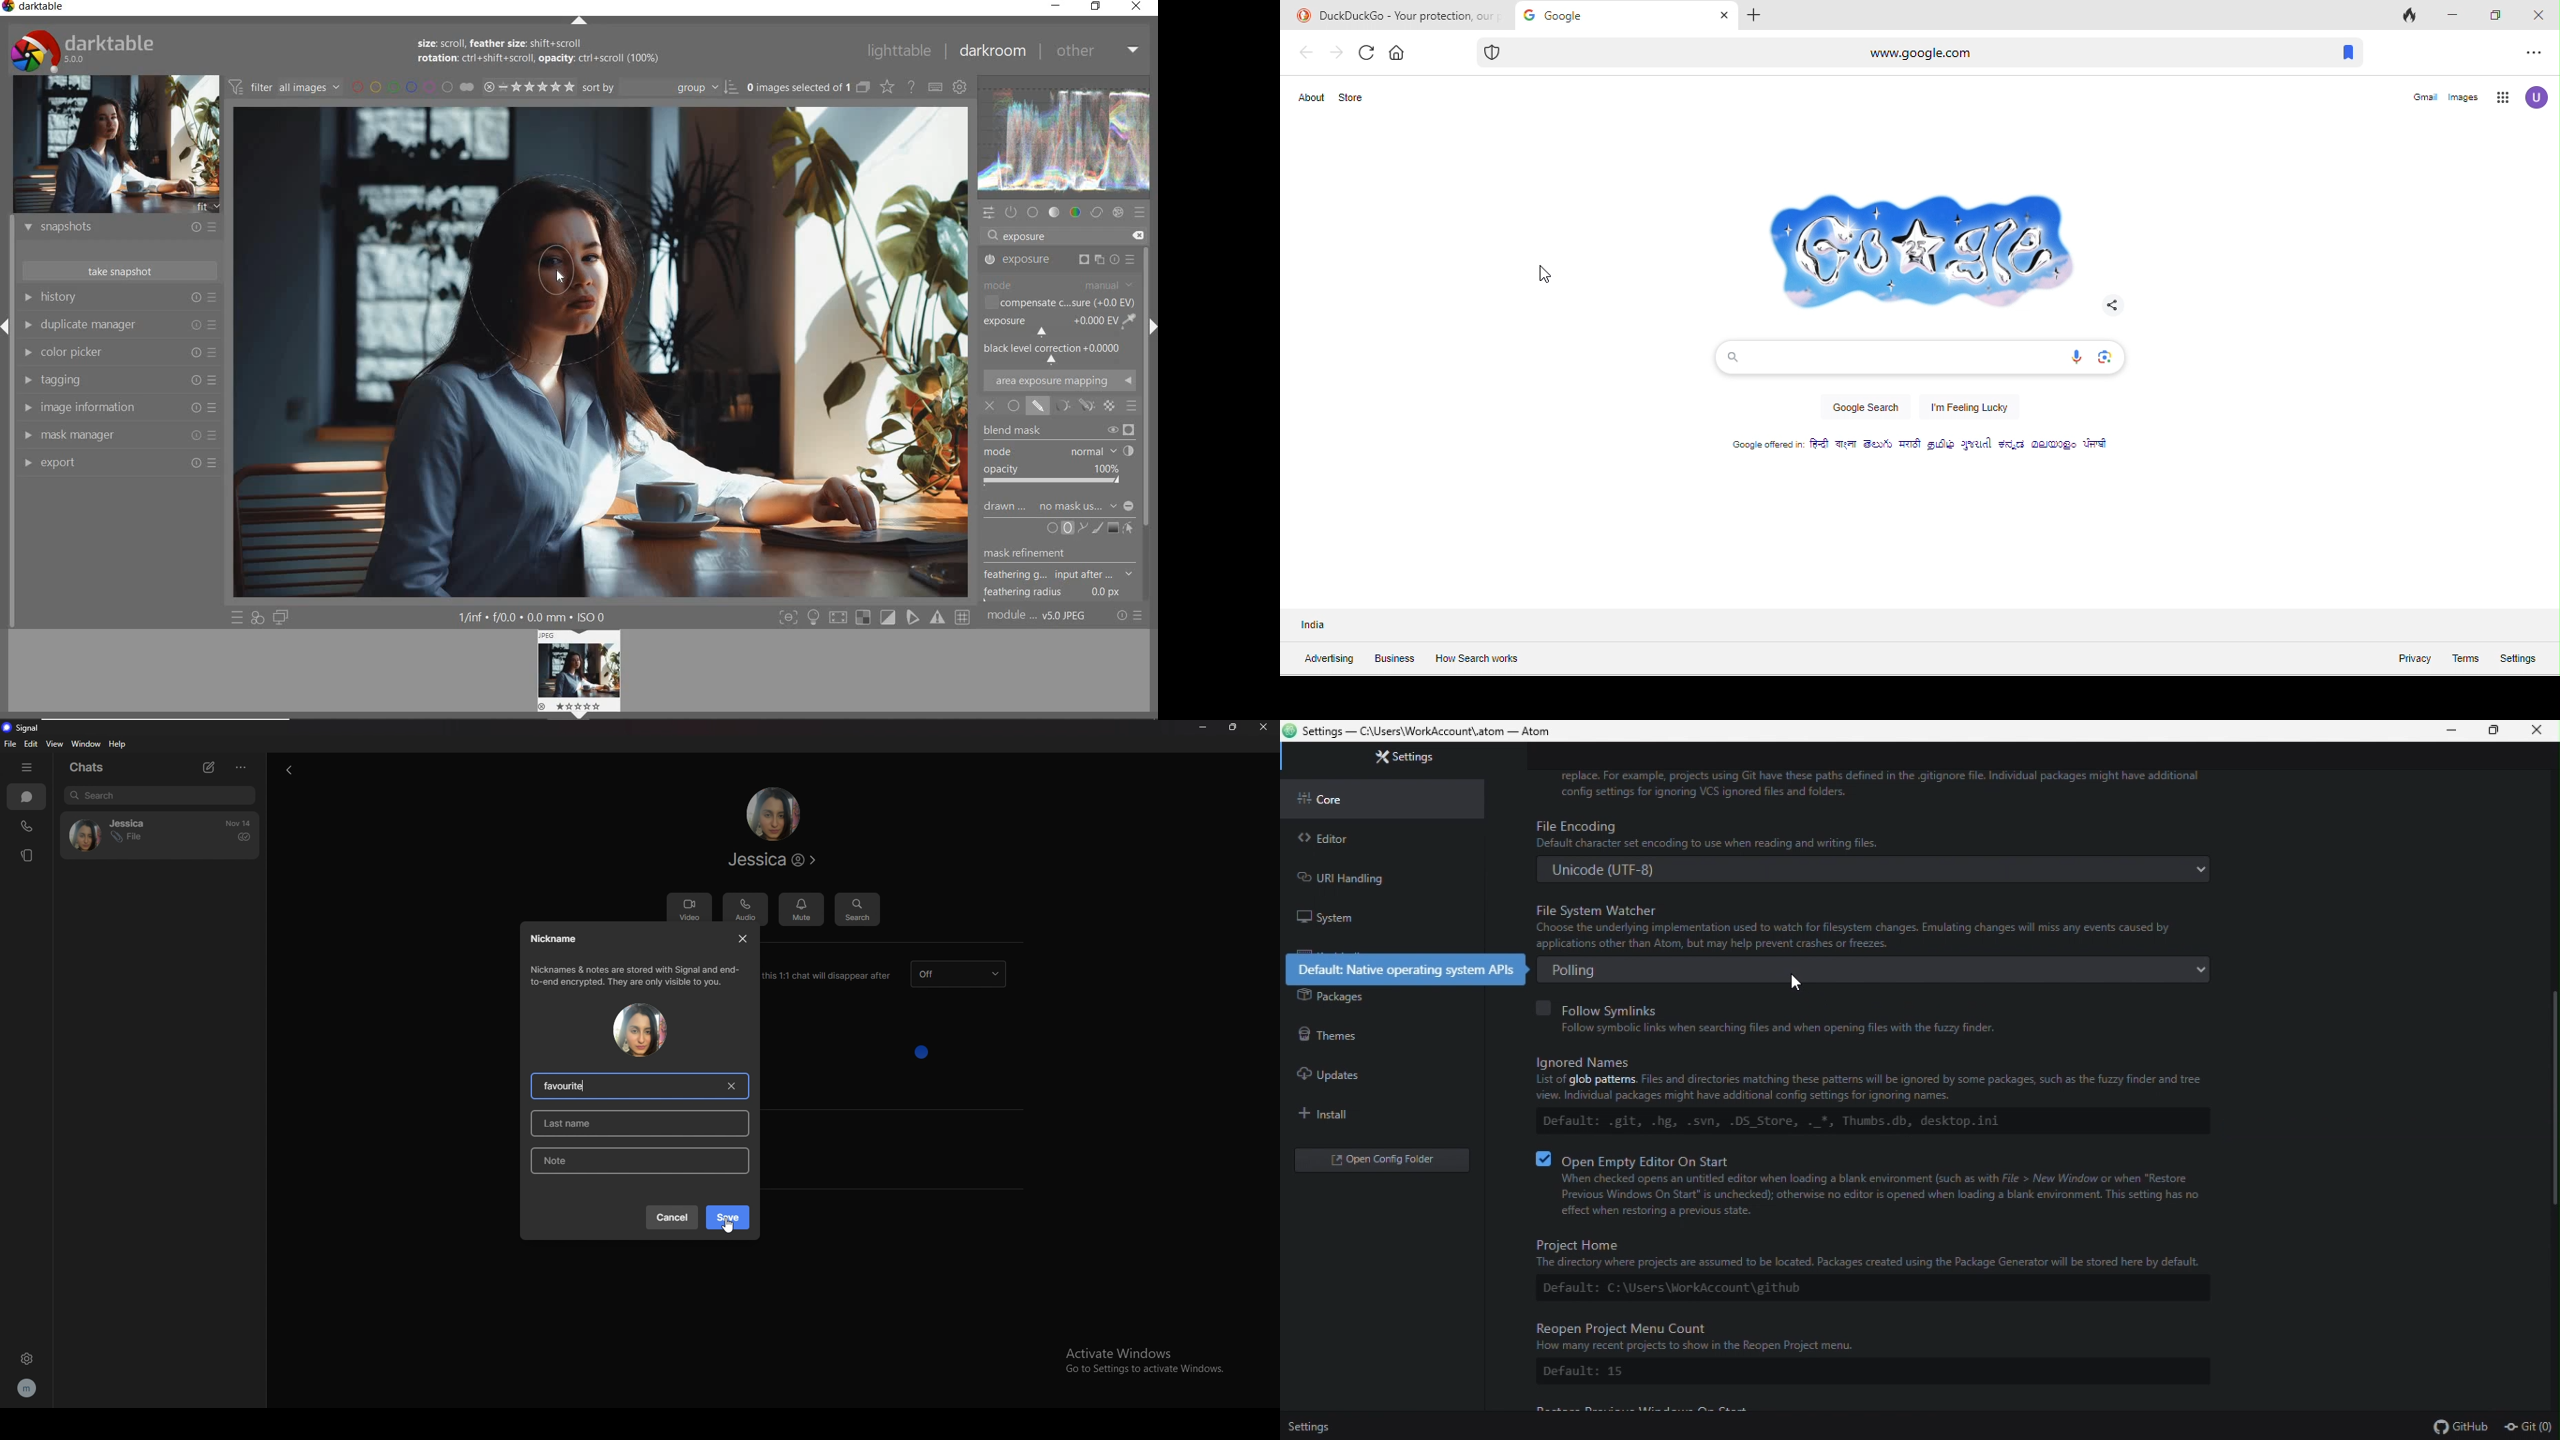 The image size is (2576, 1456). I want to click on exposure, so click(1027, 235).